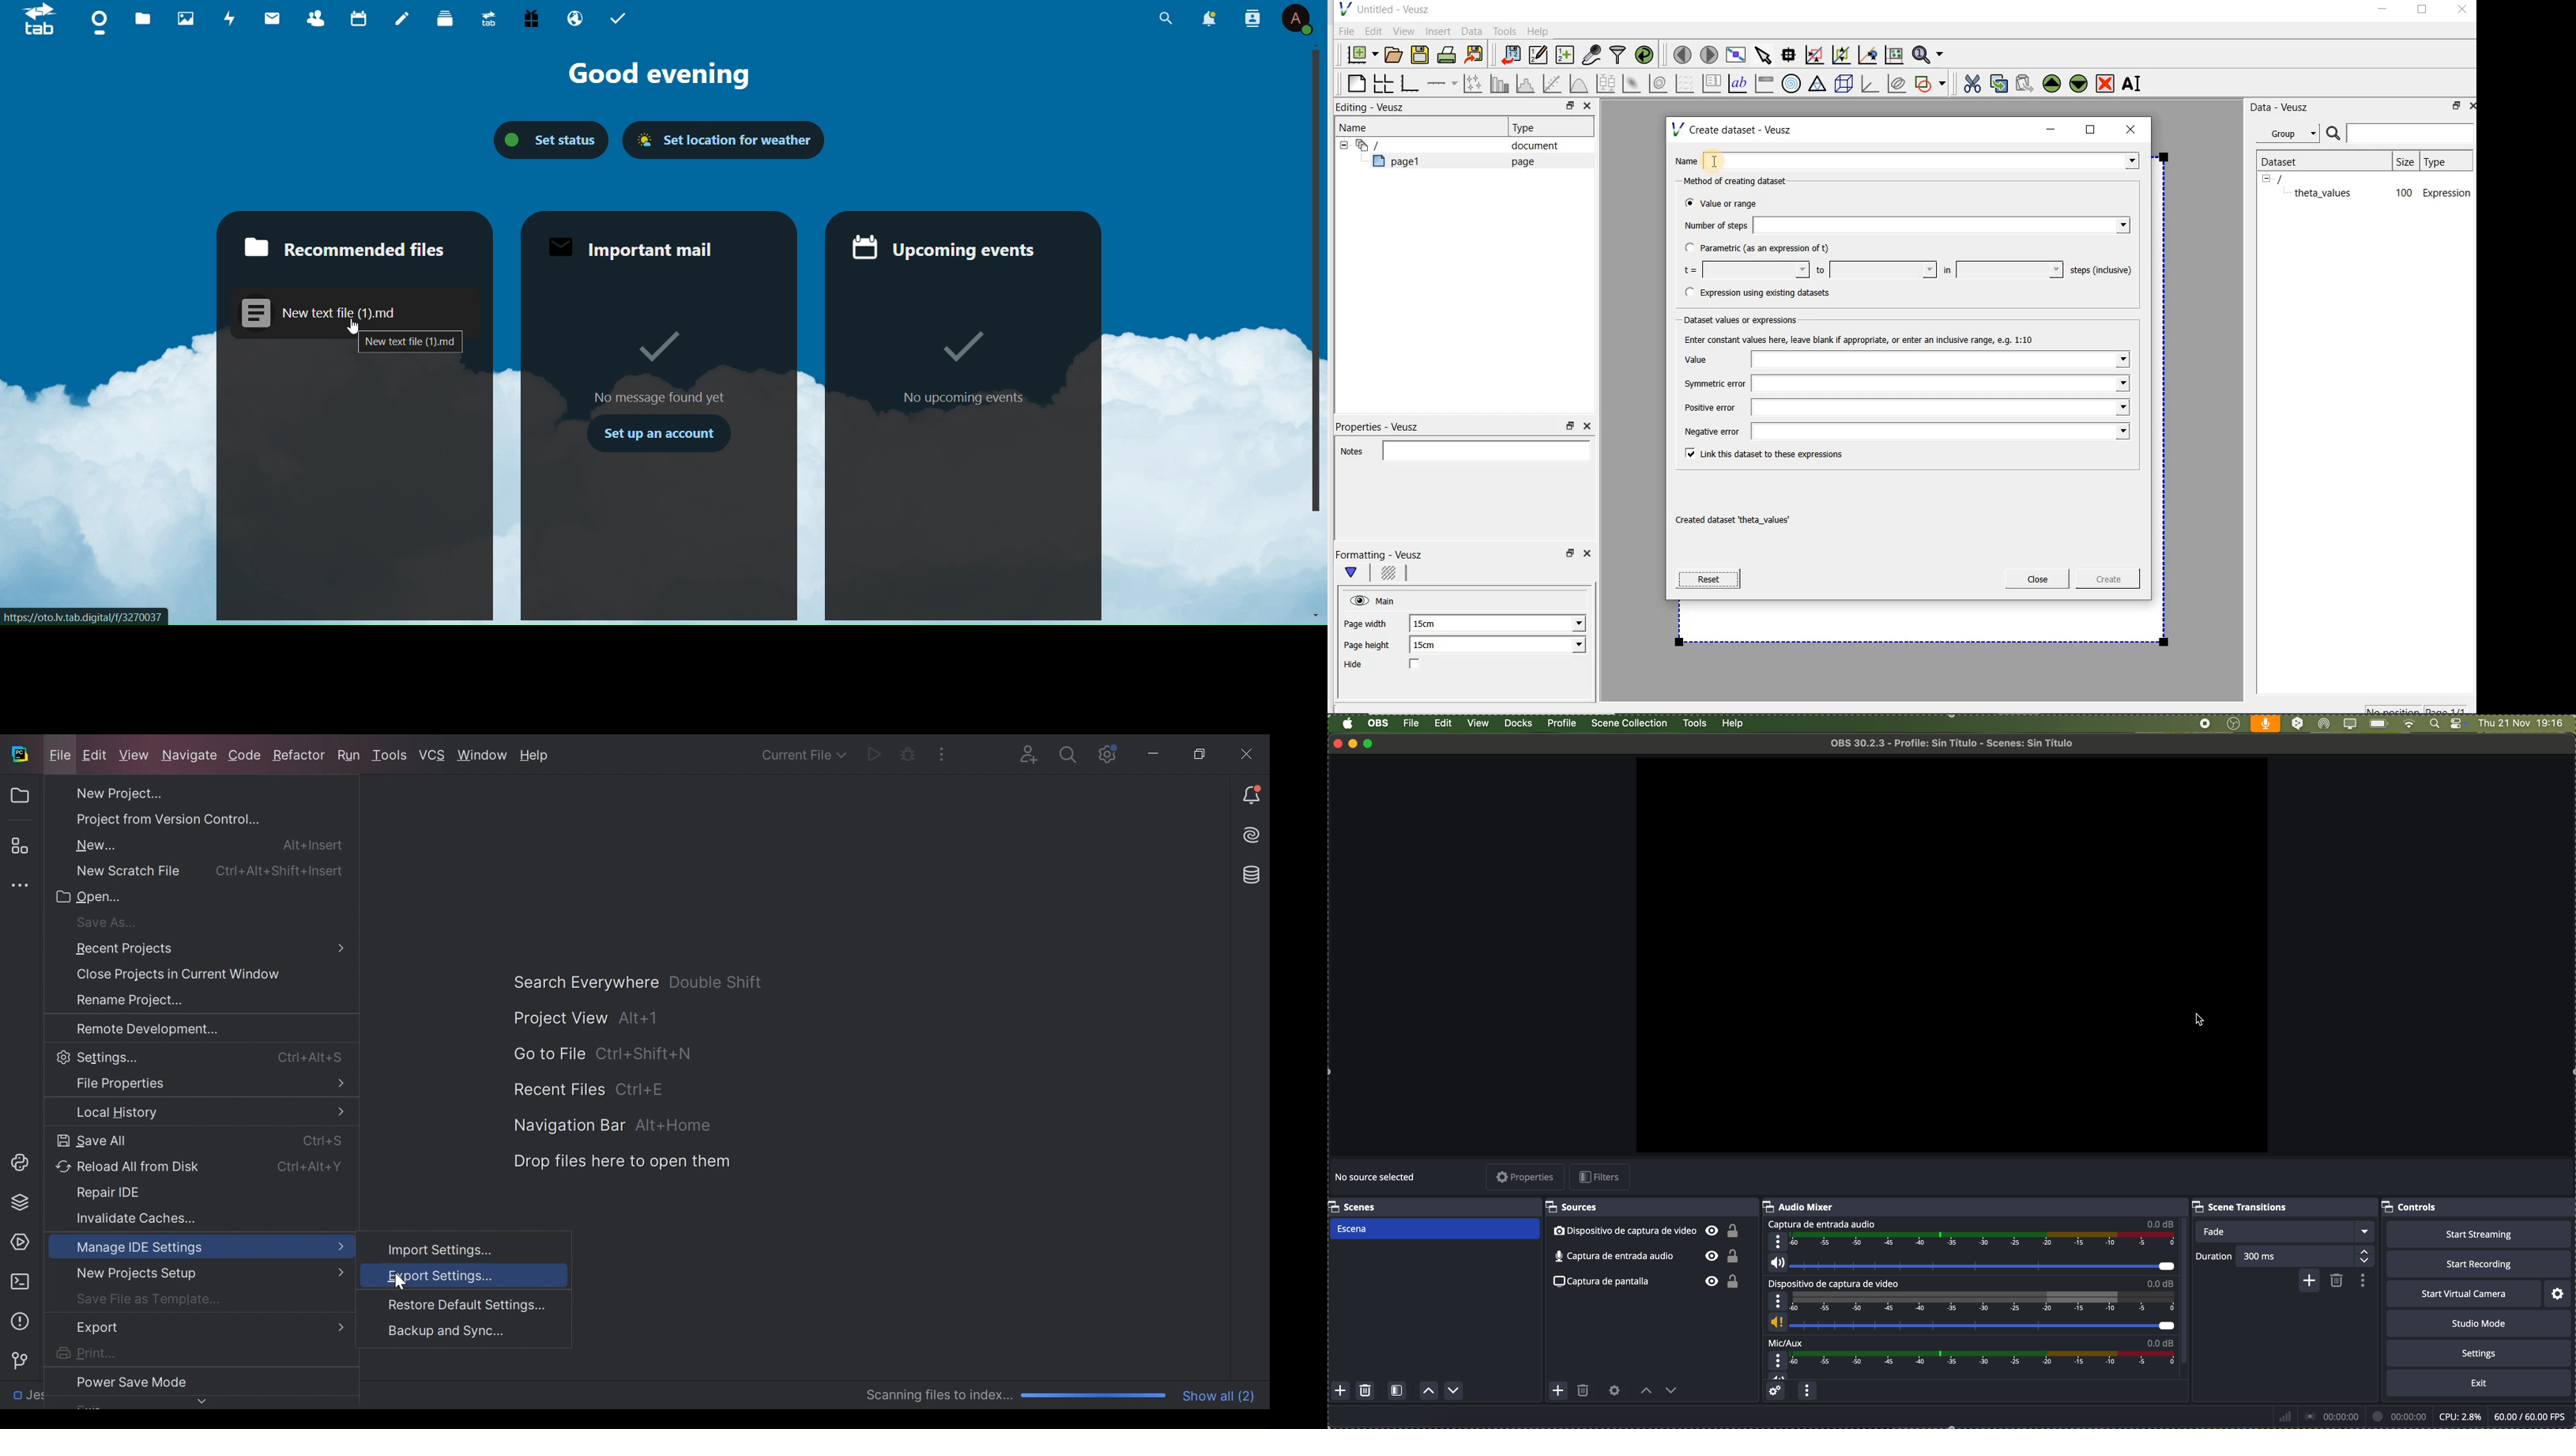 Image resolution: width=2576 pixels, height=1456 pixels. What do you see at coordinates (179, 922) in the screenshot?
I see `Save as` at bounding box center [179, 922].